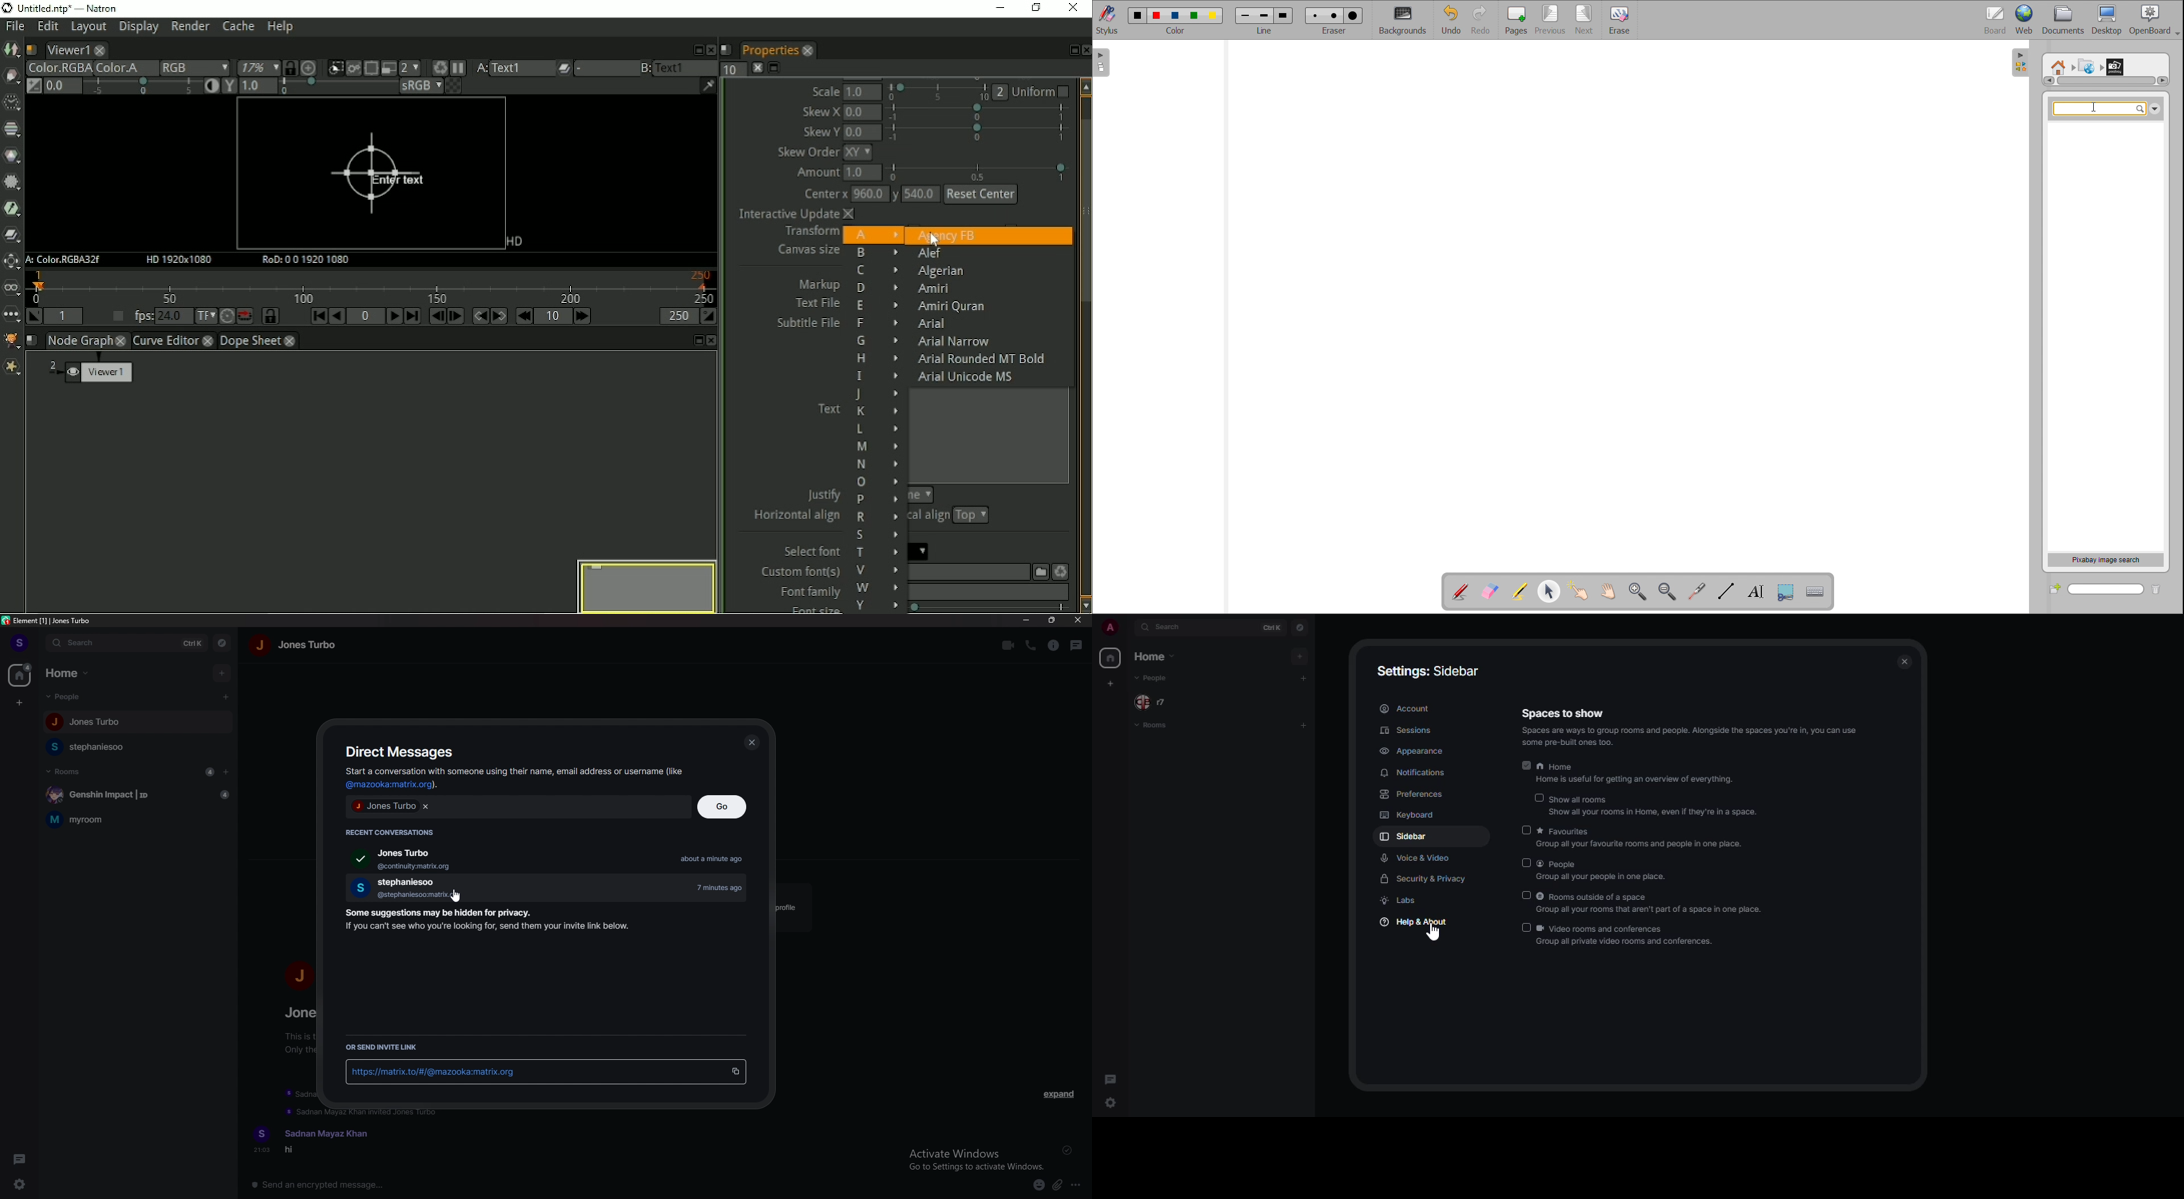 This screenshot has width=2184, height=1204. Describe the element at coordinates (262, 1132) in the screenshot. I see `s` at that location.